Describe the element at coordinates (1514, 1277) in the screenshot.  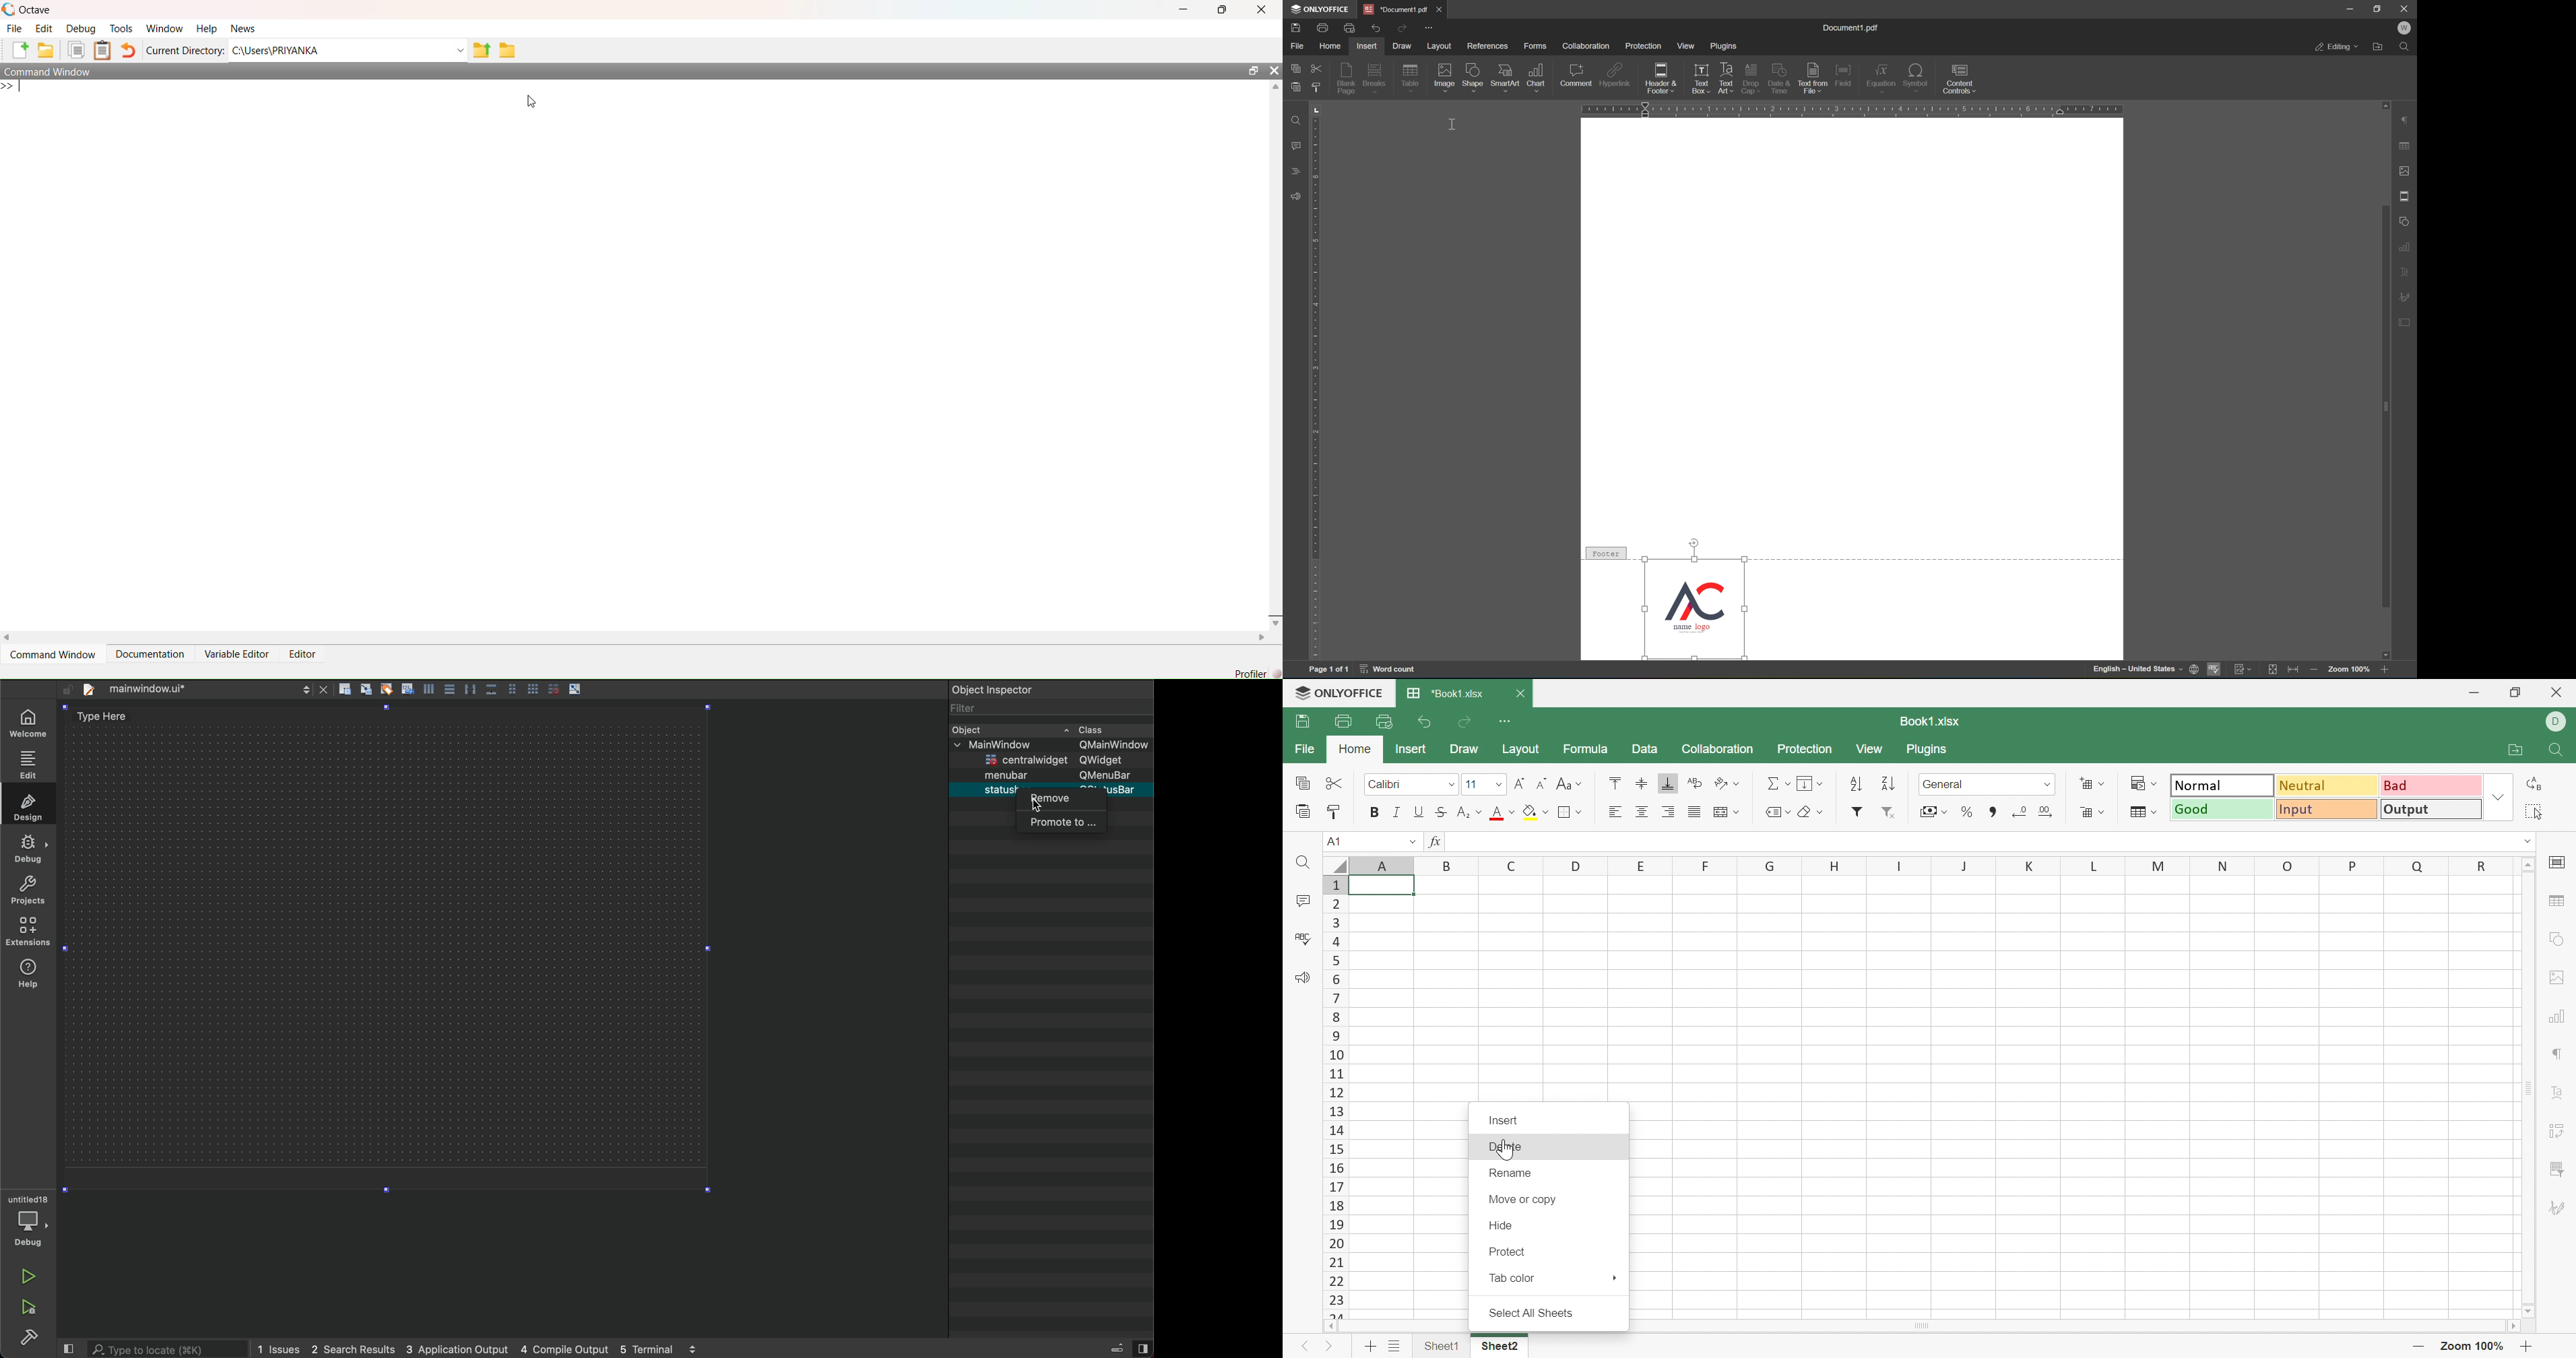
I see `Tab color` at that location.